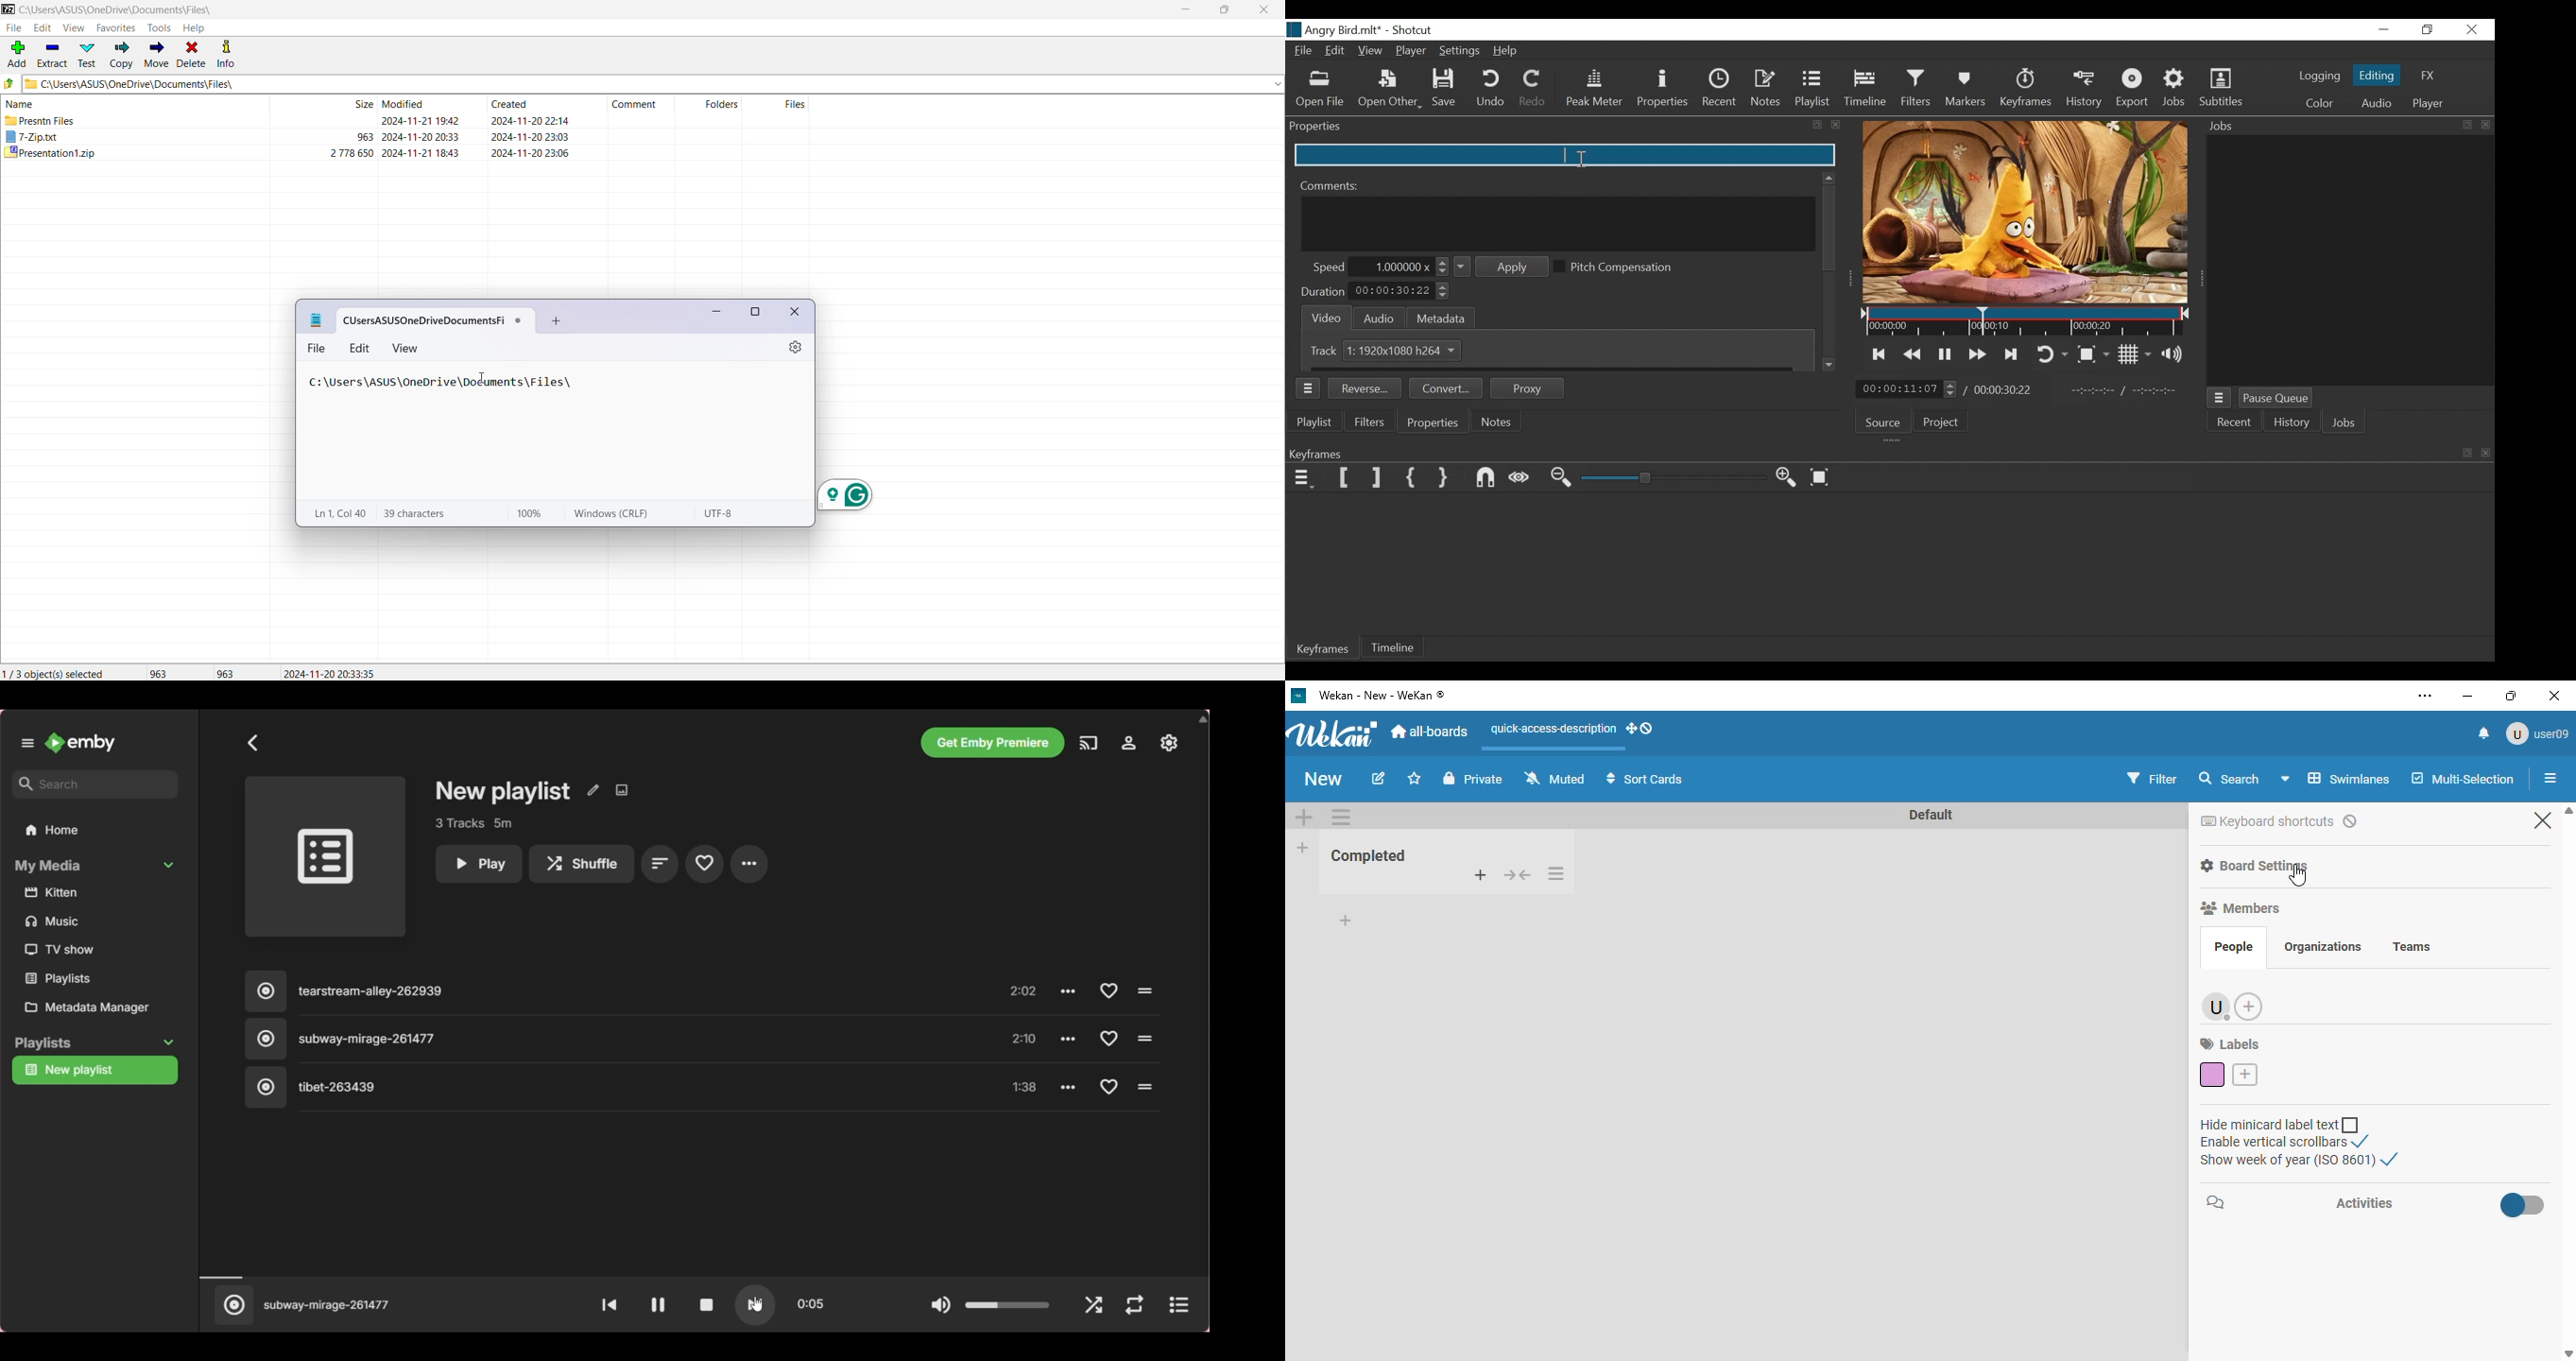  Describe the element at coordinates (1581, 159) in the screenshot. I see `Insertion cursor` at that location.